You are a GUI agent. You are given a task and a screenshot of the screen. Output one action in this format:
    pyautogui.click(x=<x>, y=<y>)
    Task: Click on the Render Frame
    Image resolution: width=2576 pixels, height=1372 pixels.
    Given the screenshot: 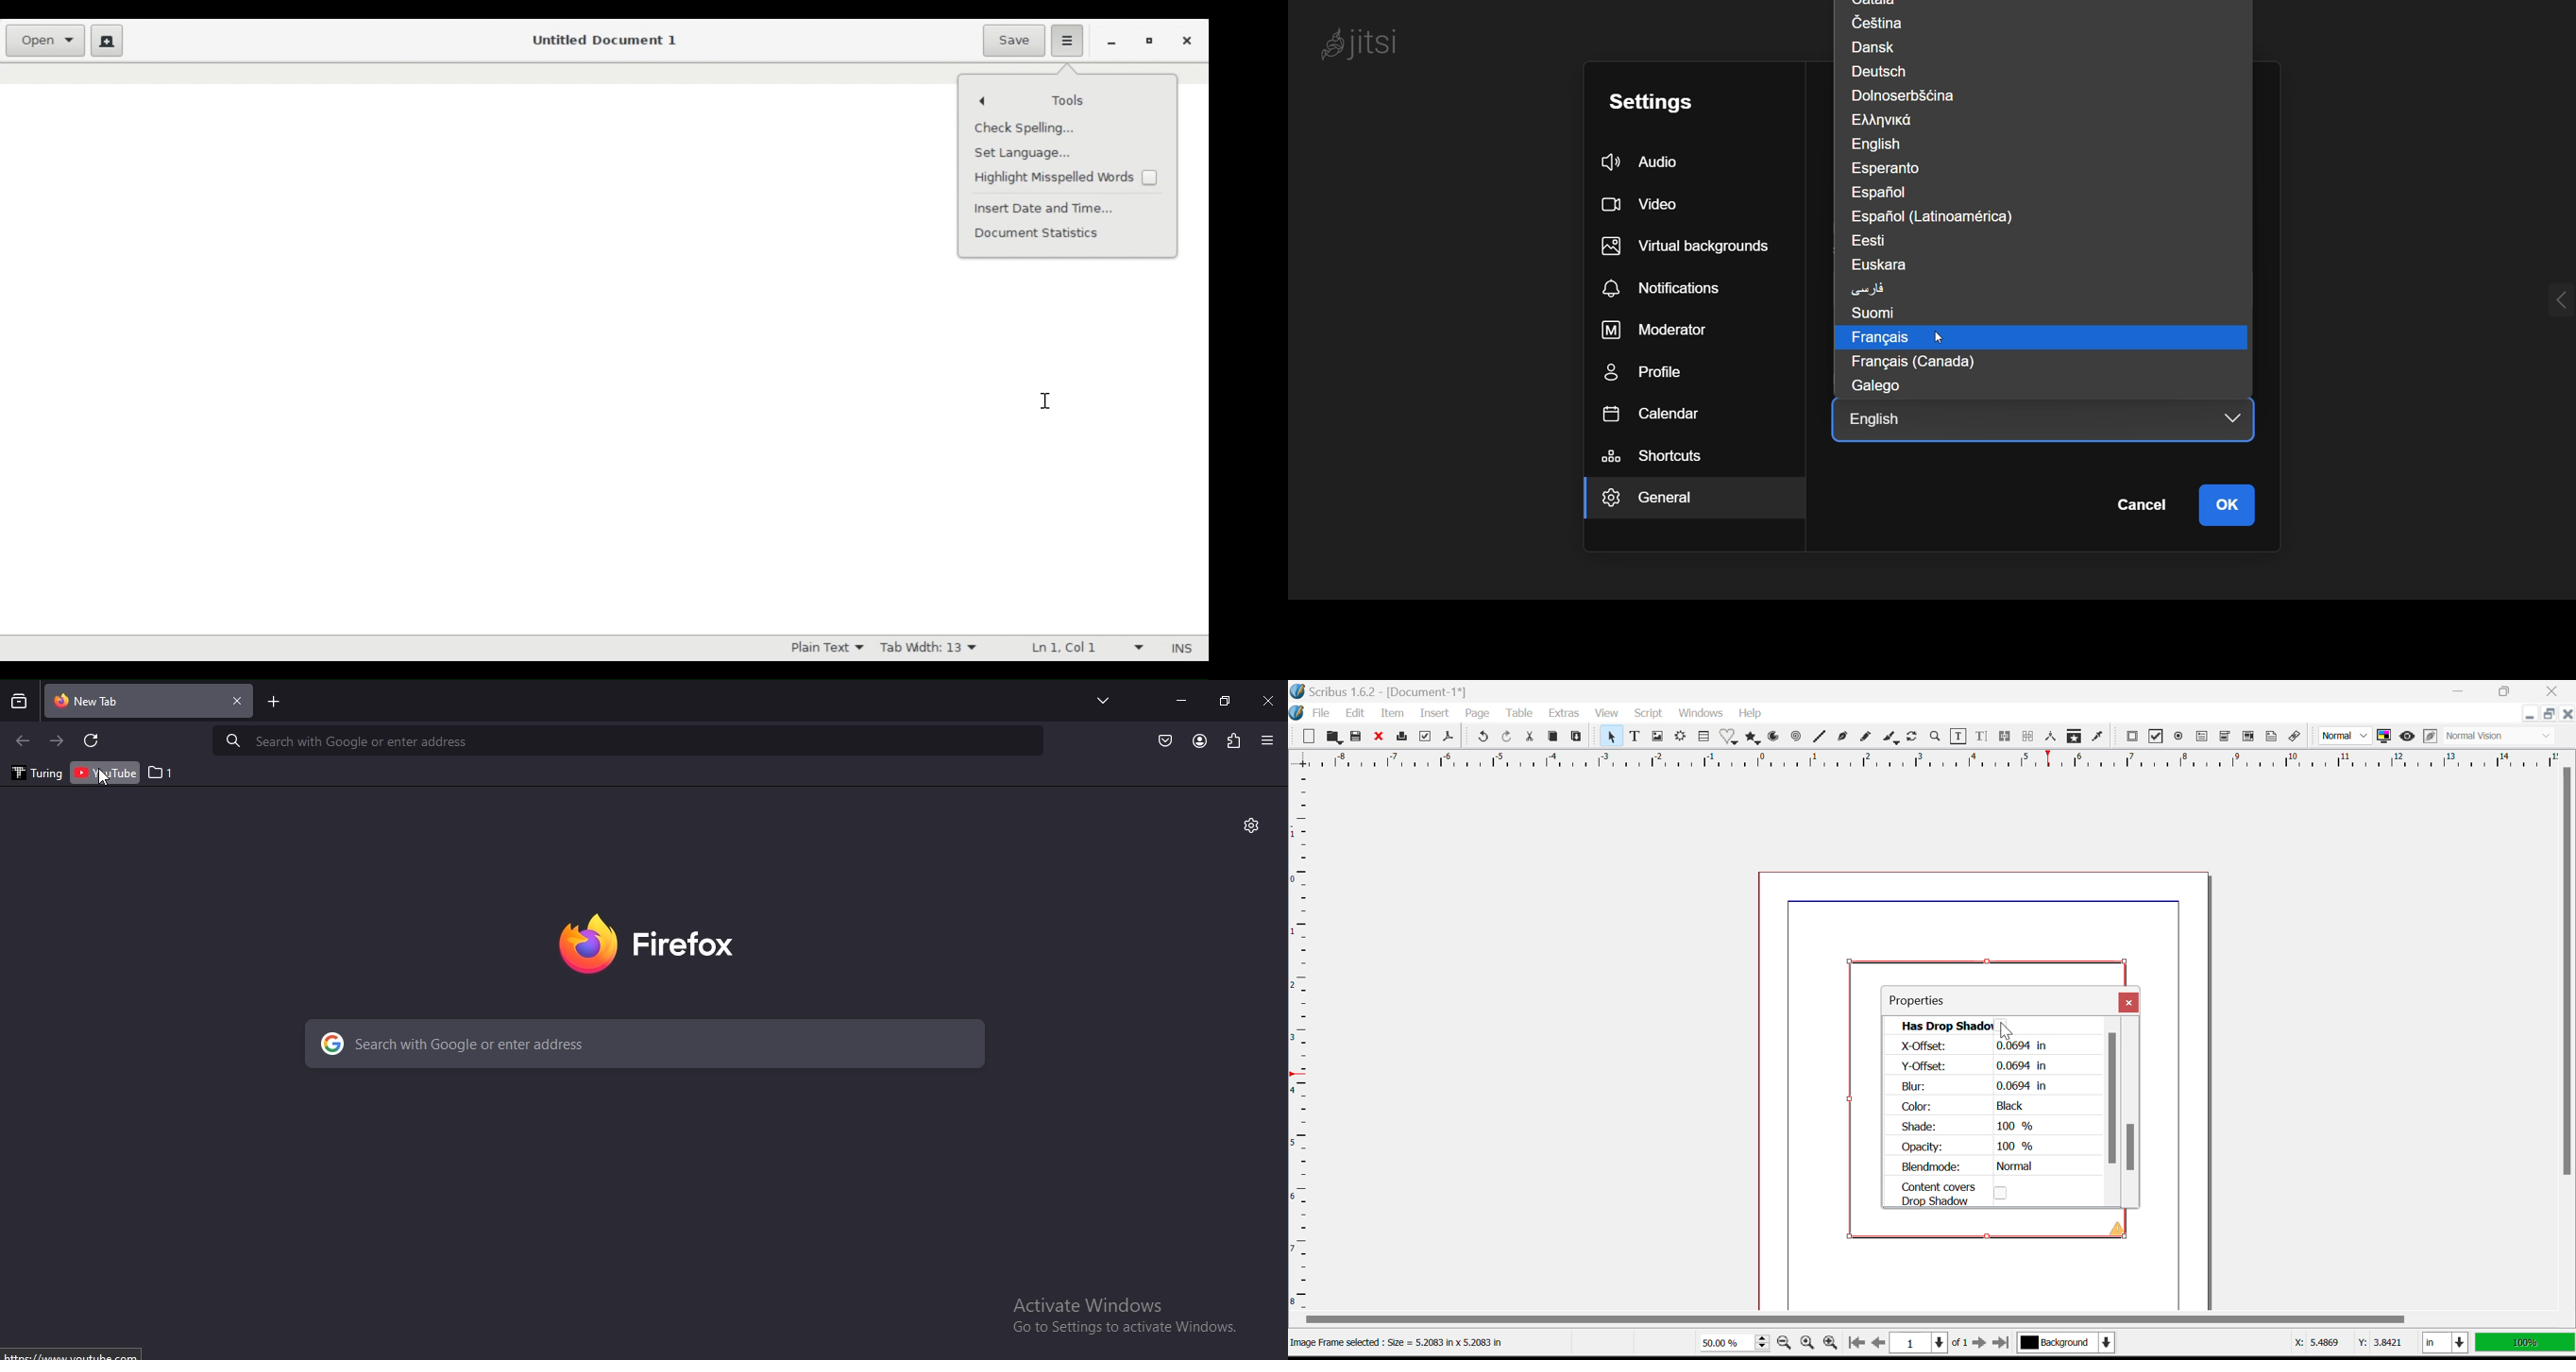 What is the action you would take?
    pyautogui.click(x=1682, y=738)
    